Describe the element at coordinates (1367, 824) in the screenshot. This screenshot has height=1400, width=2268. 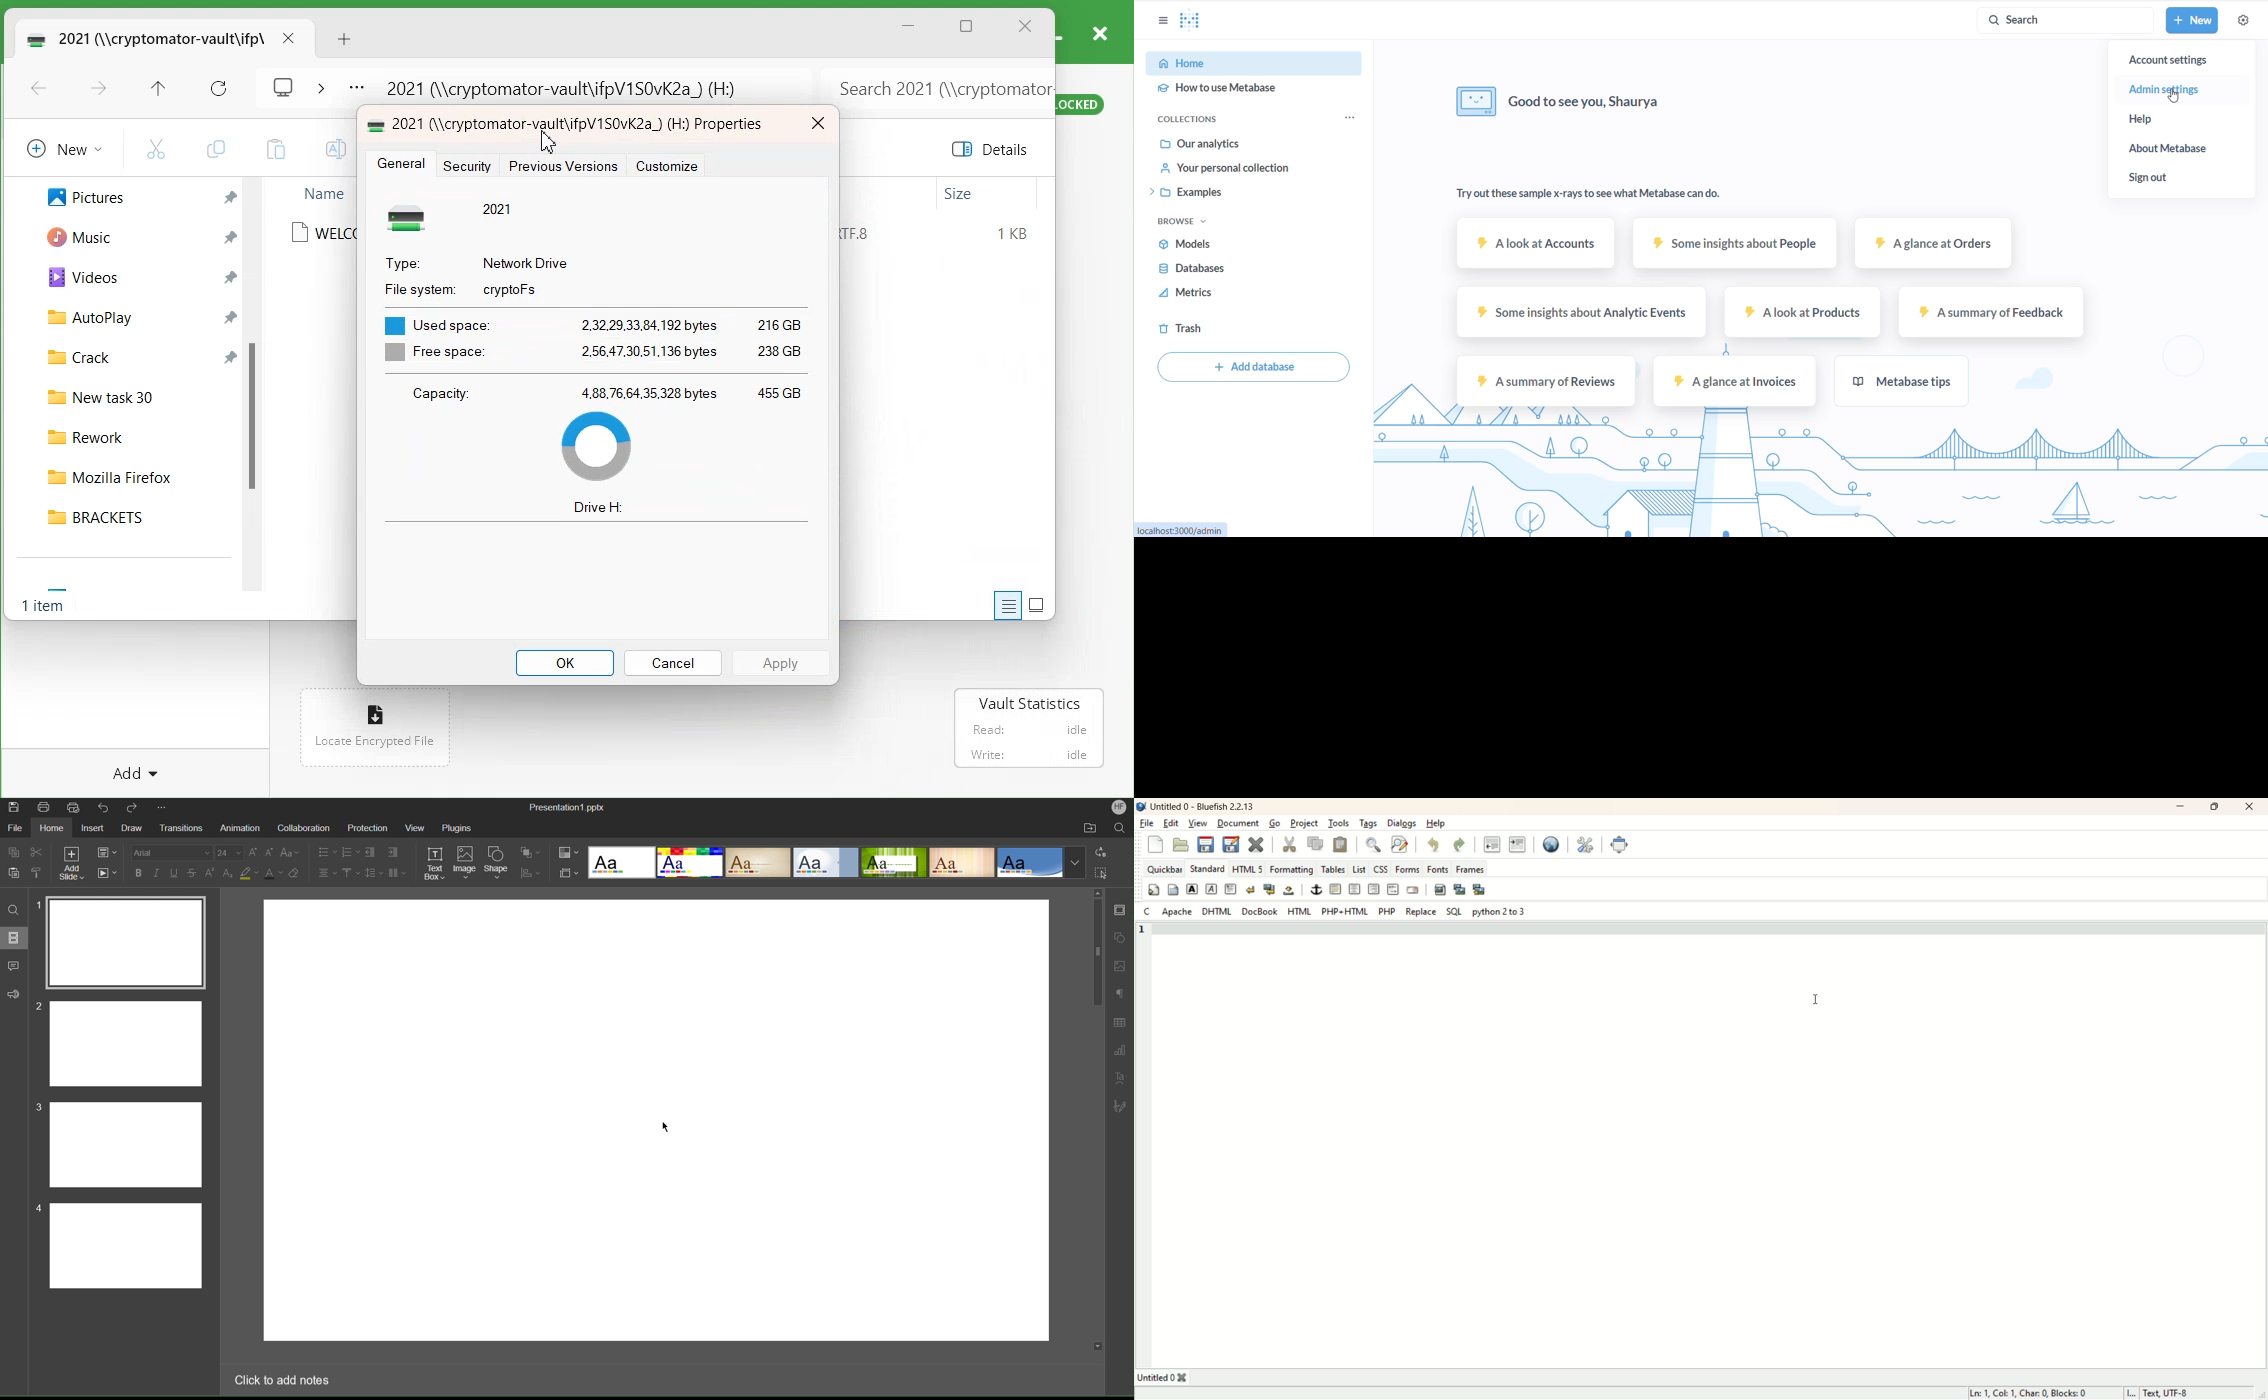
I see `tags` at that location.